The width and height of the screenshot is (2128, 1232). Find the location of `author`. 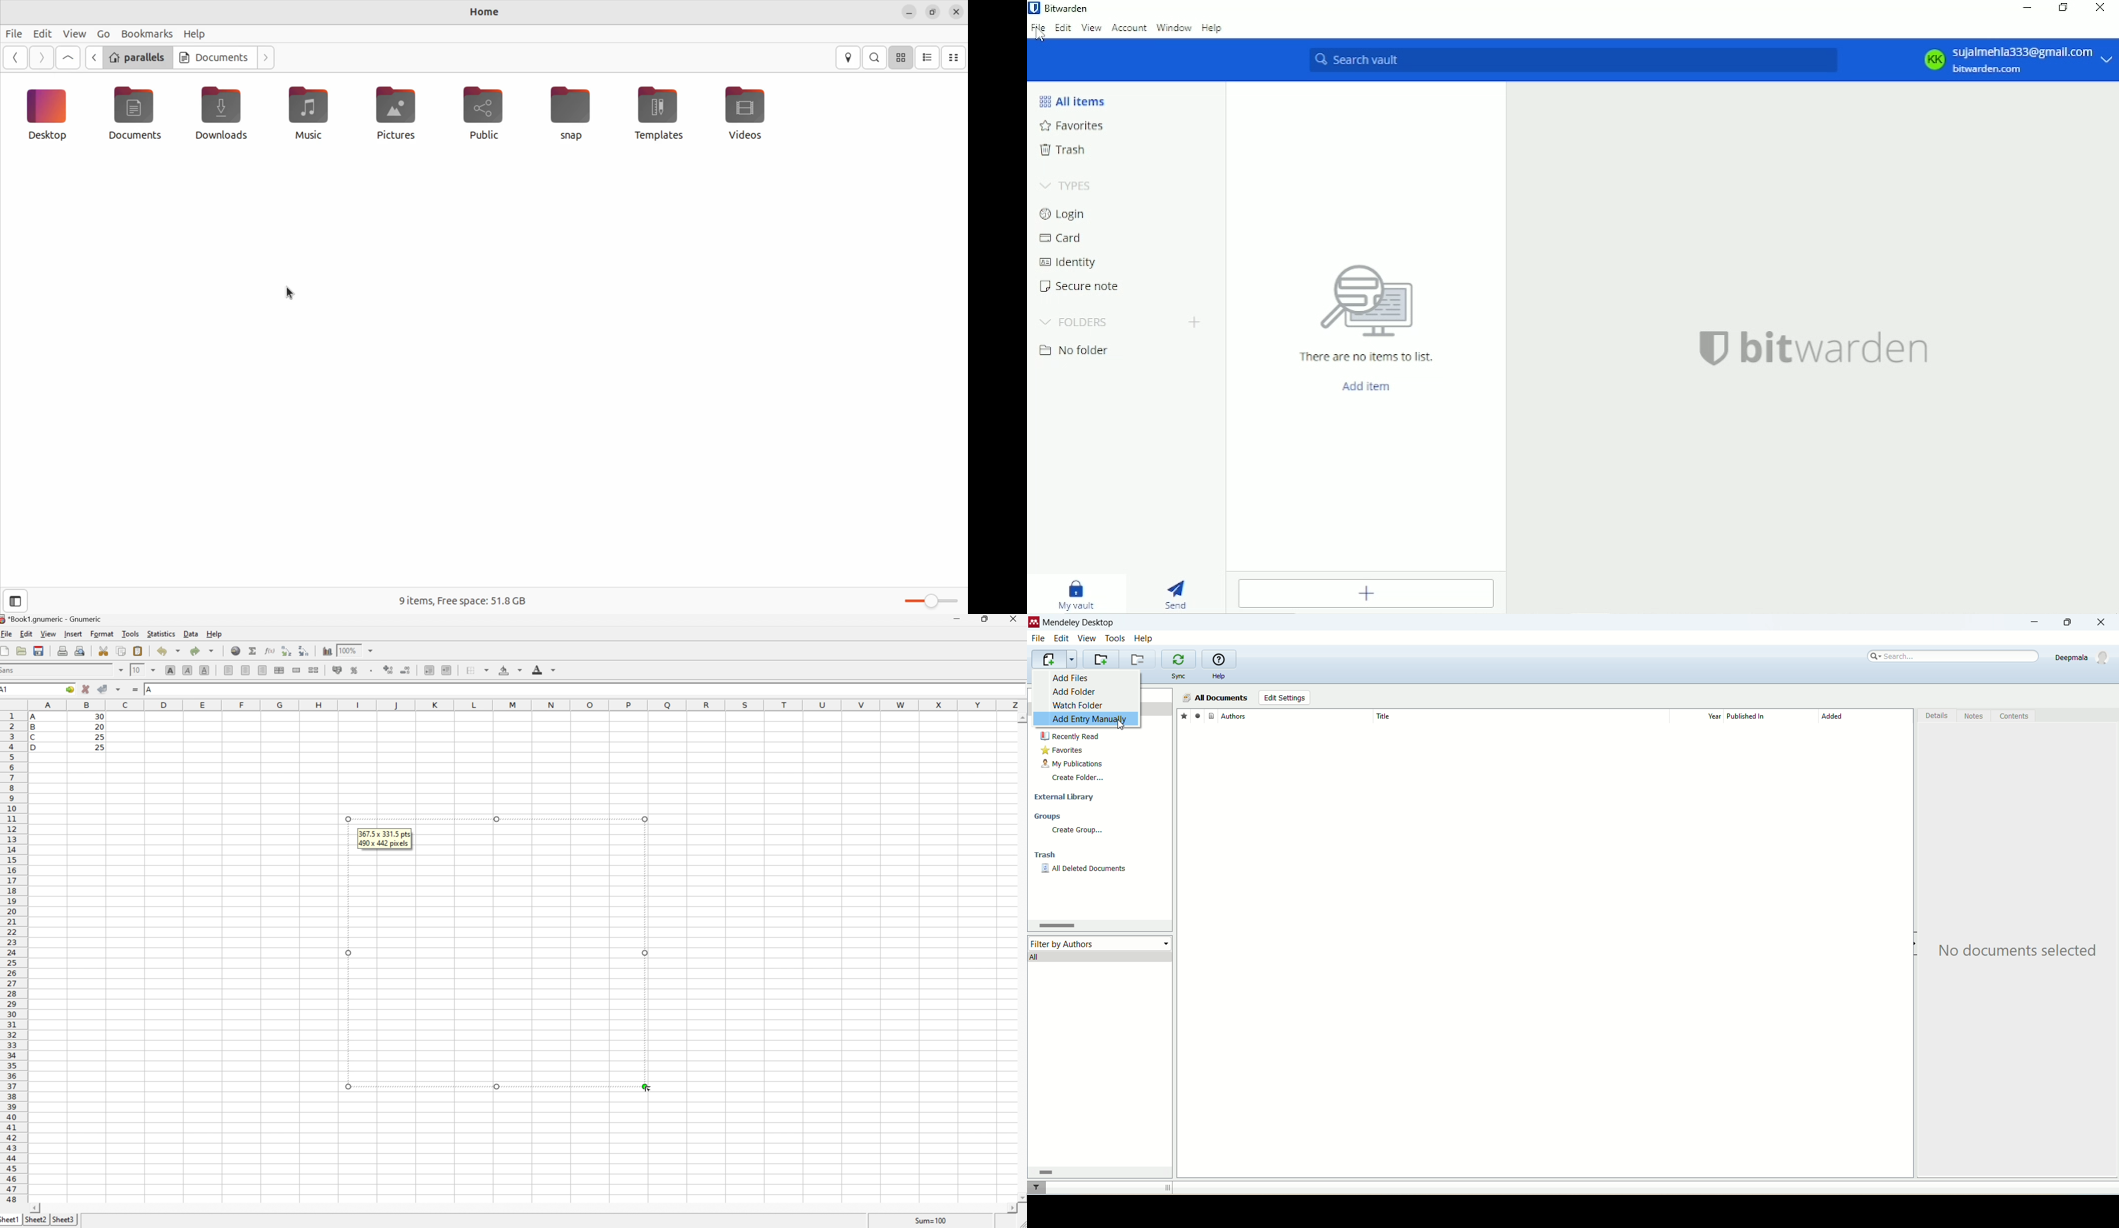

author is located at coordinates (1297, 716).